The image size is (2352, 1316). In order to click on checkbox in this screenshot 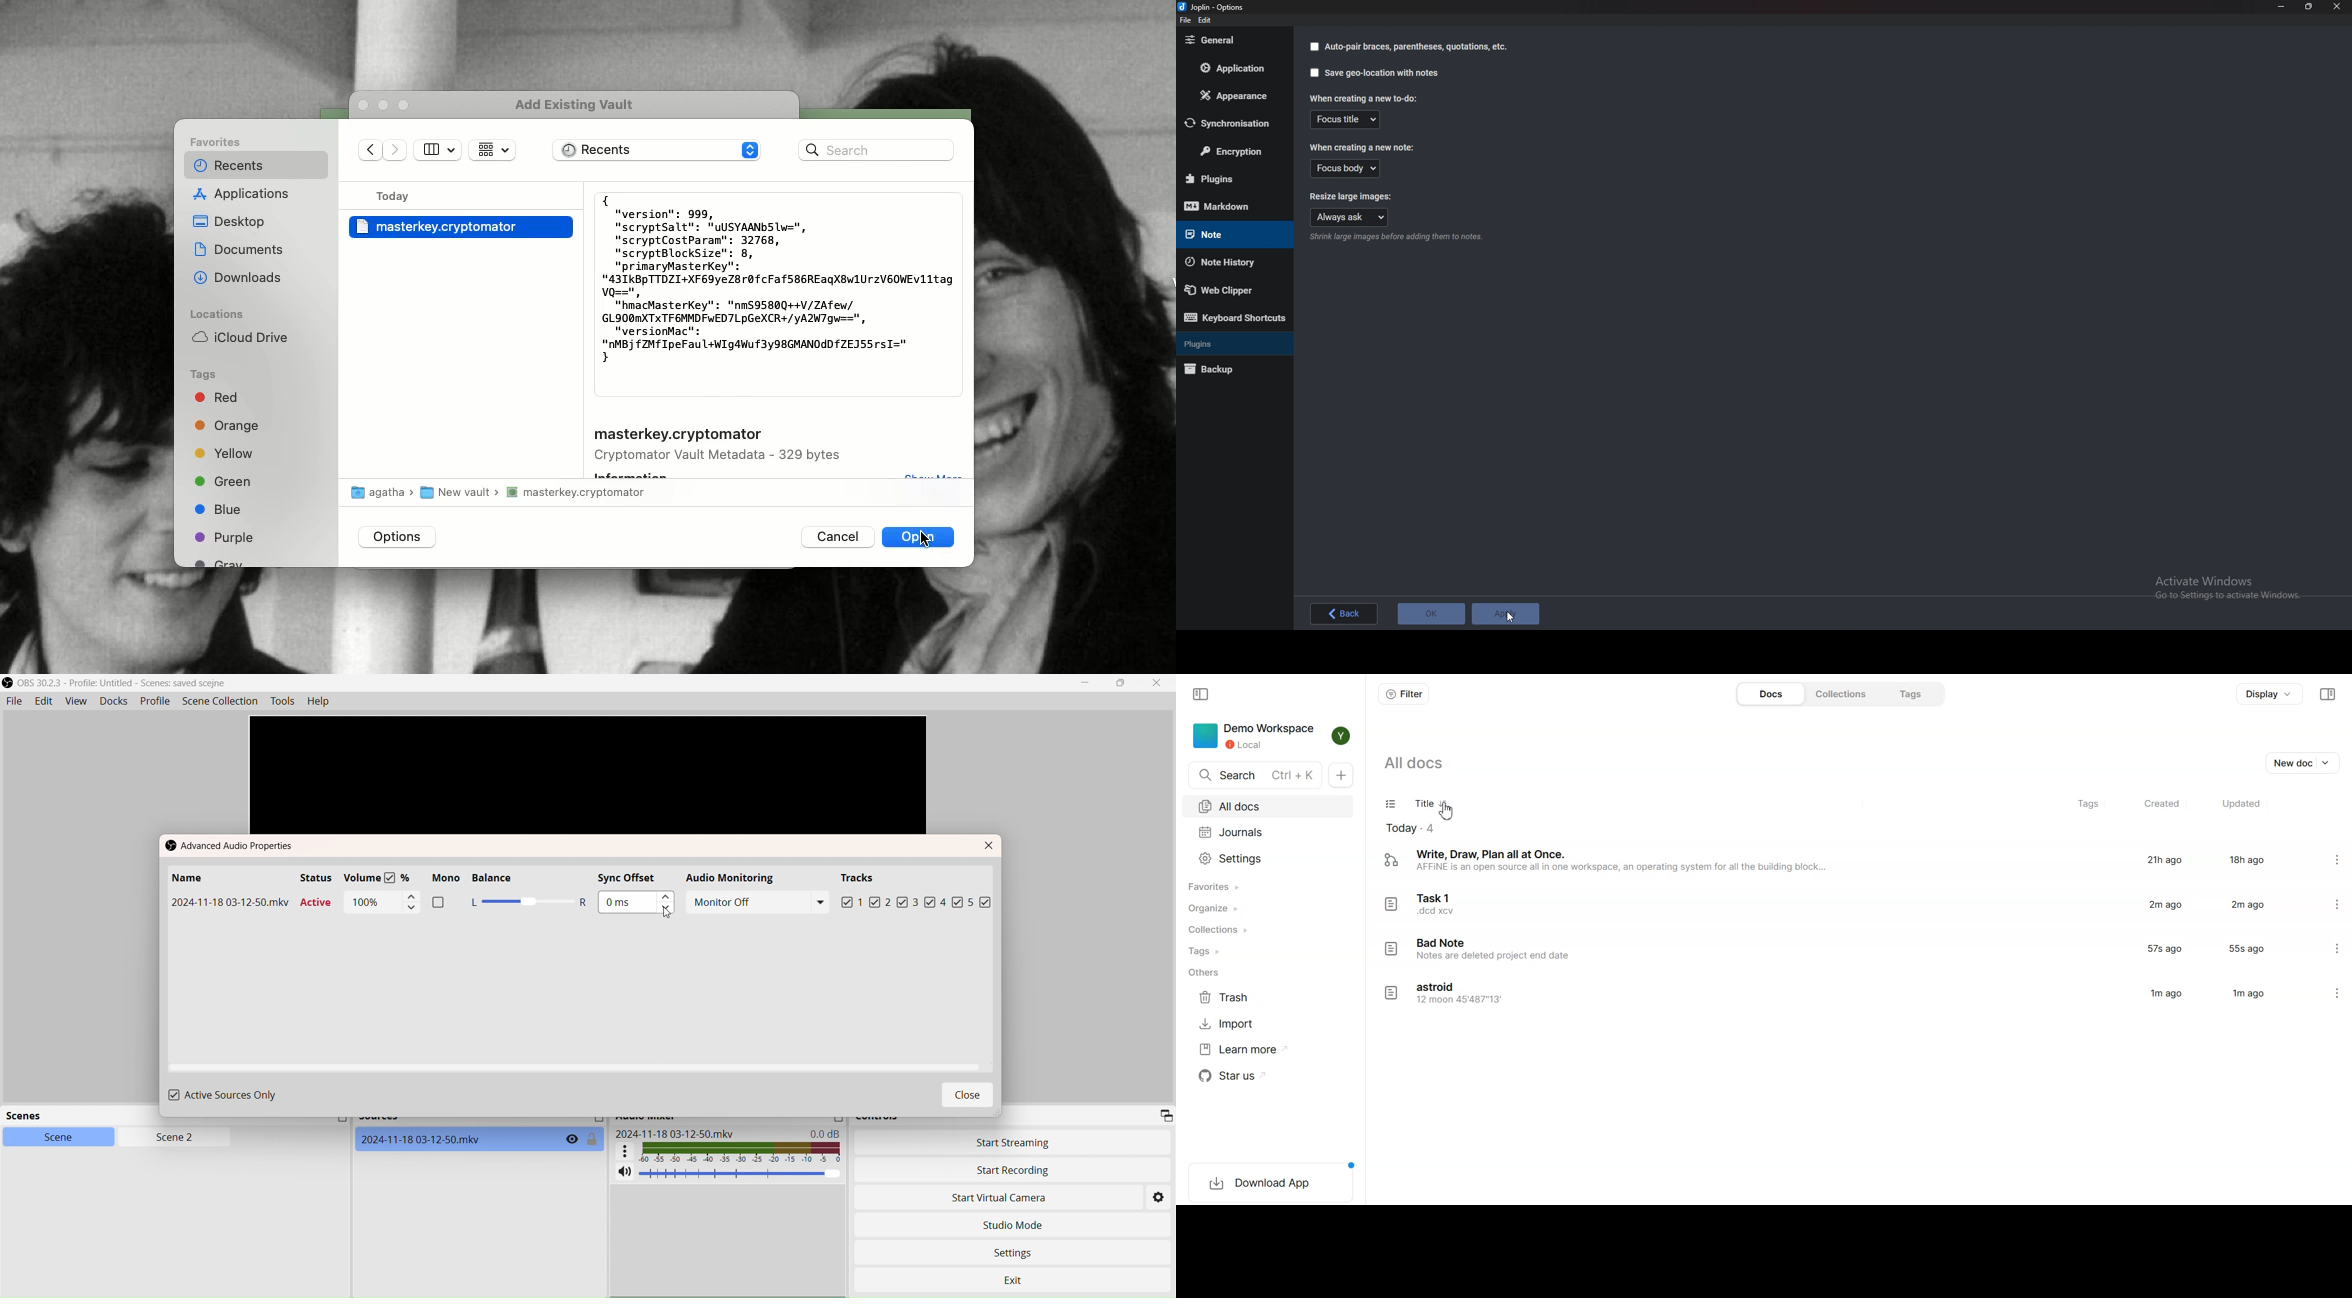, I will do `click(1312, 47)`.